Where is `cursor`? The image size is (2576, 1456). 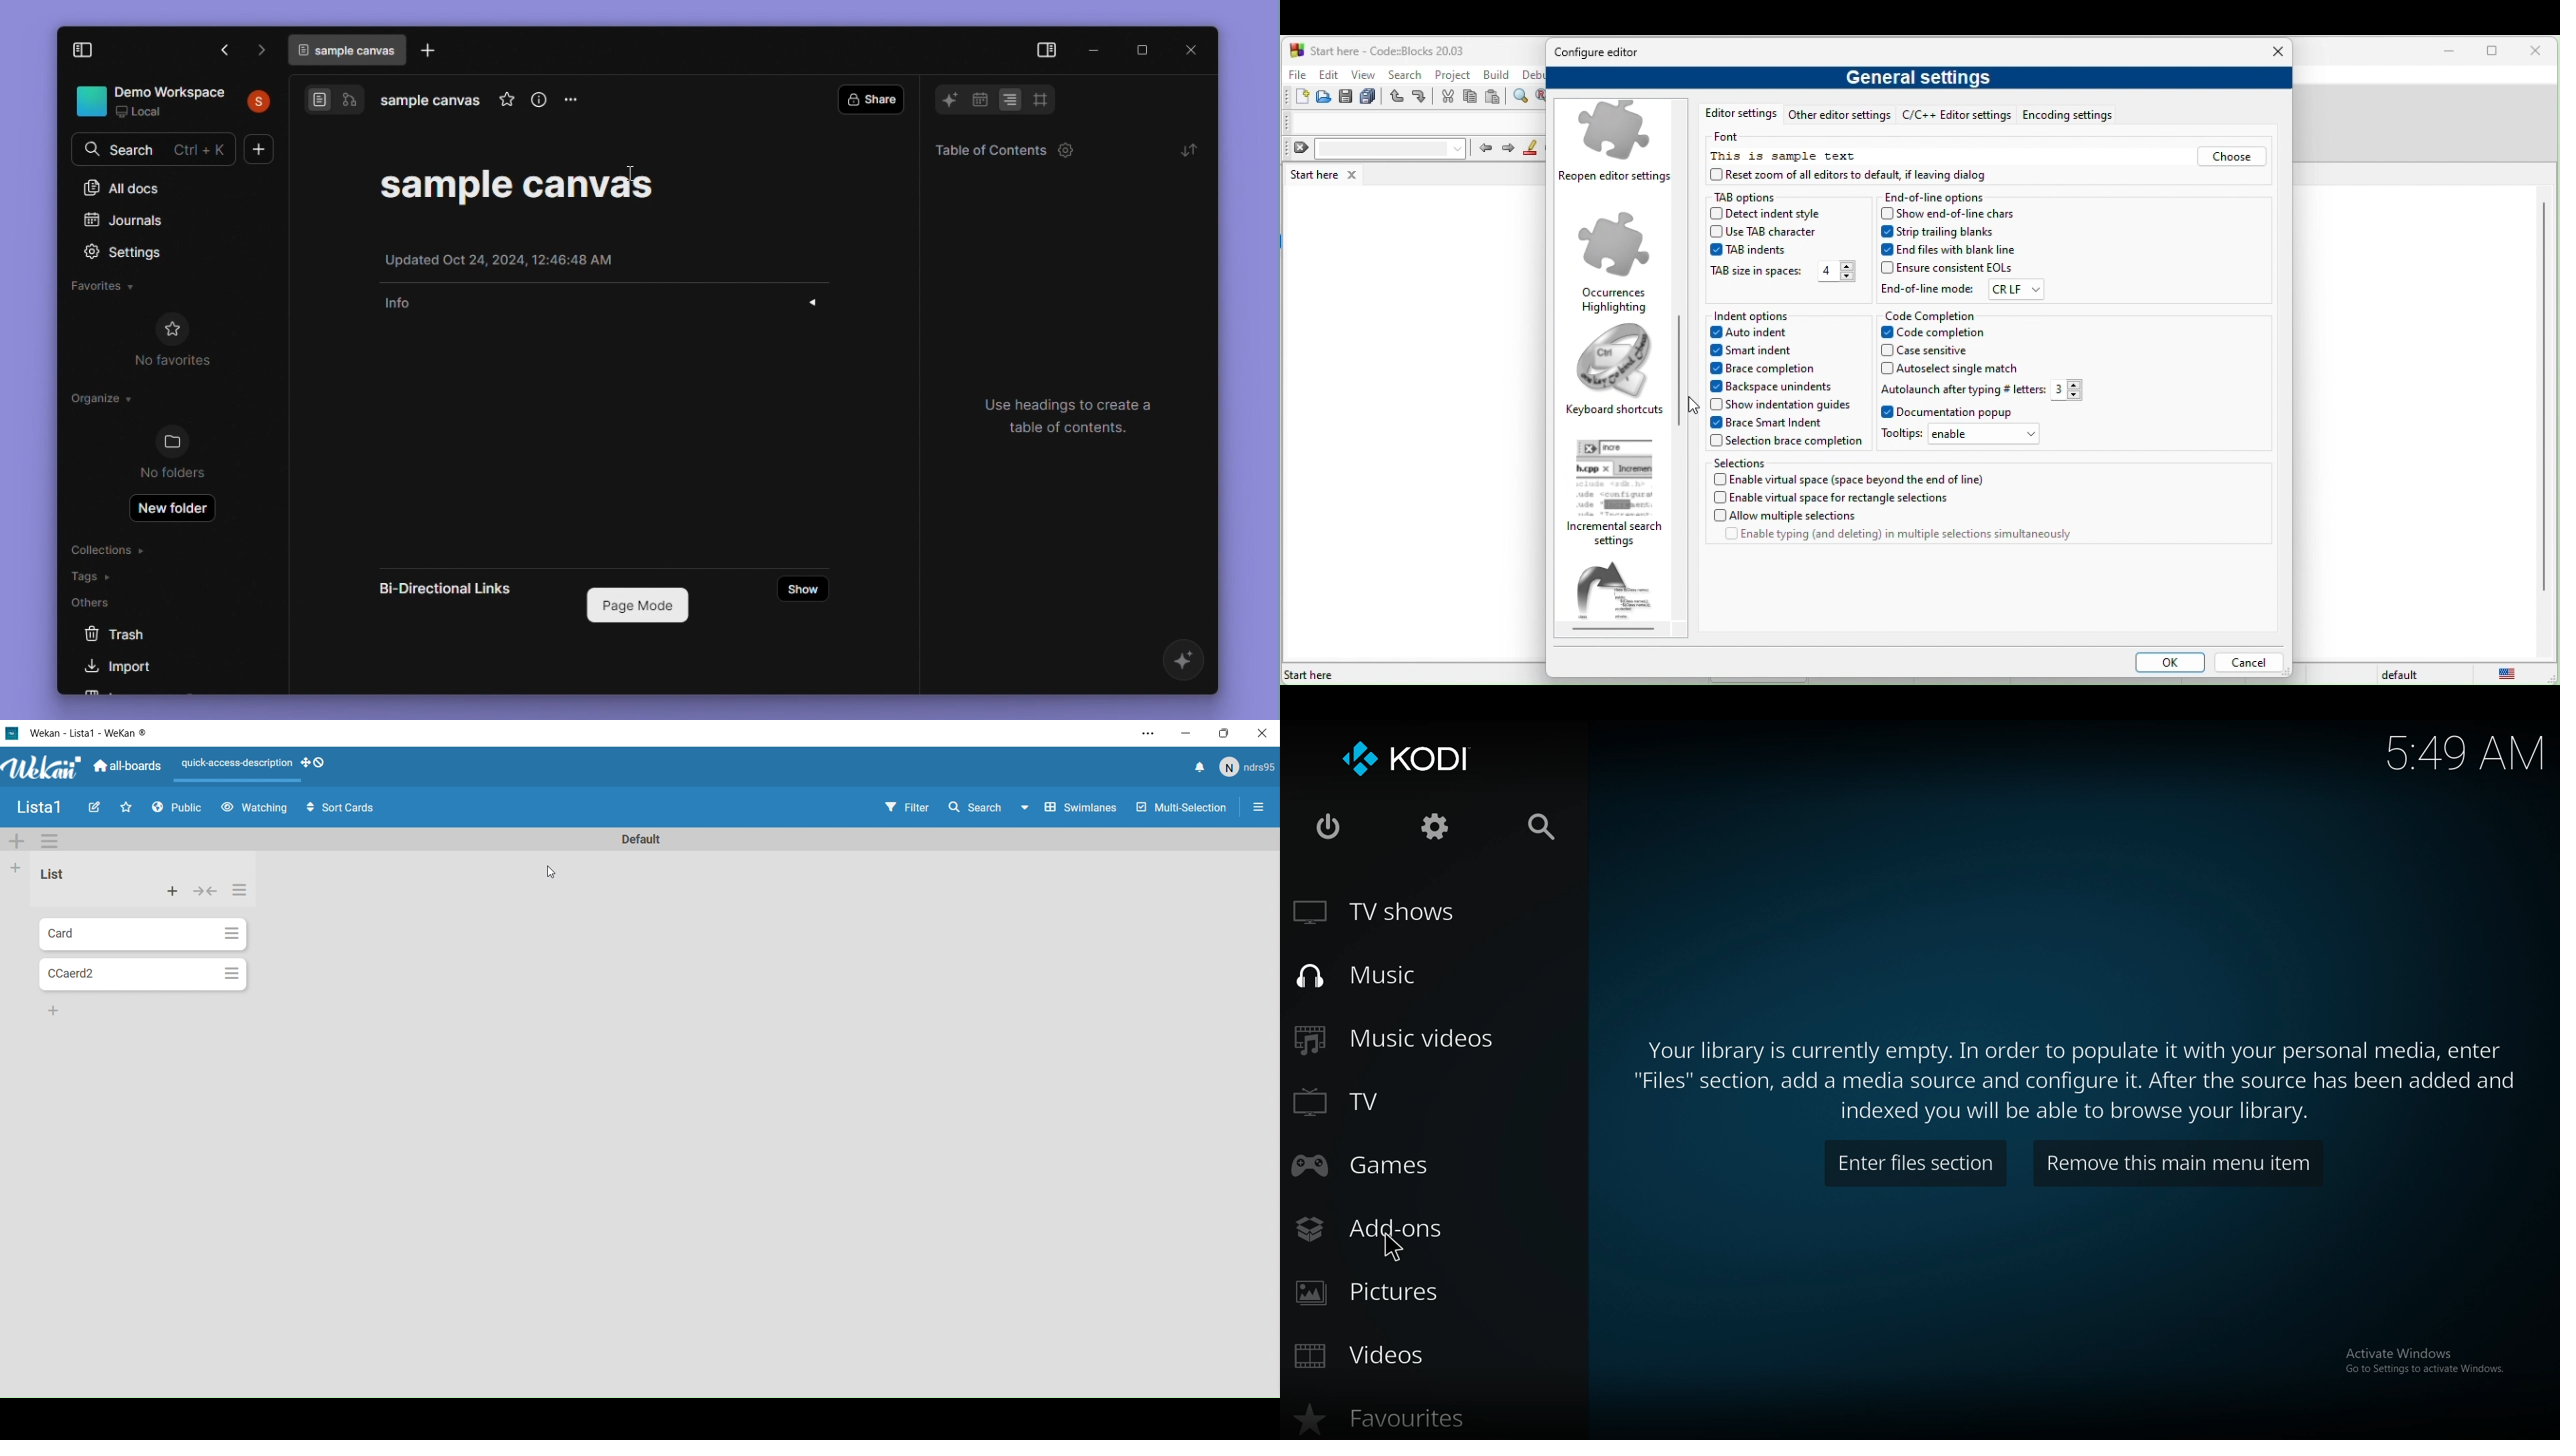
cursor is located at coordinates (1700, 405).